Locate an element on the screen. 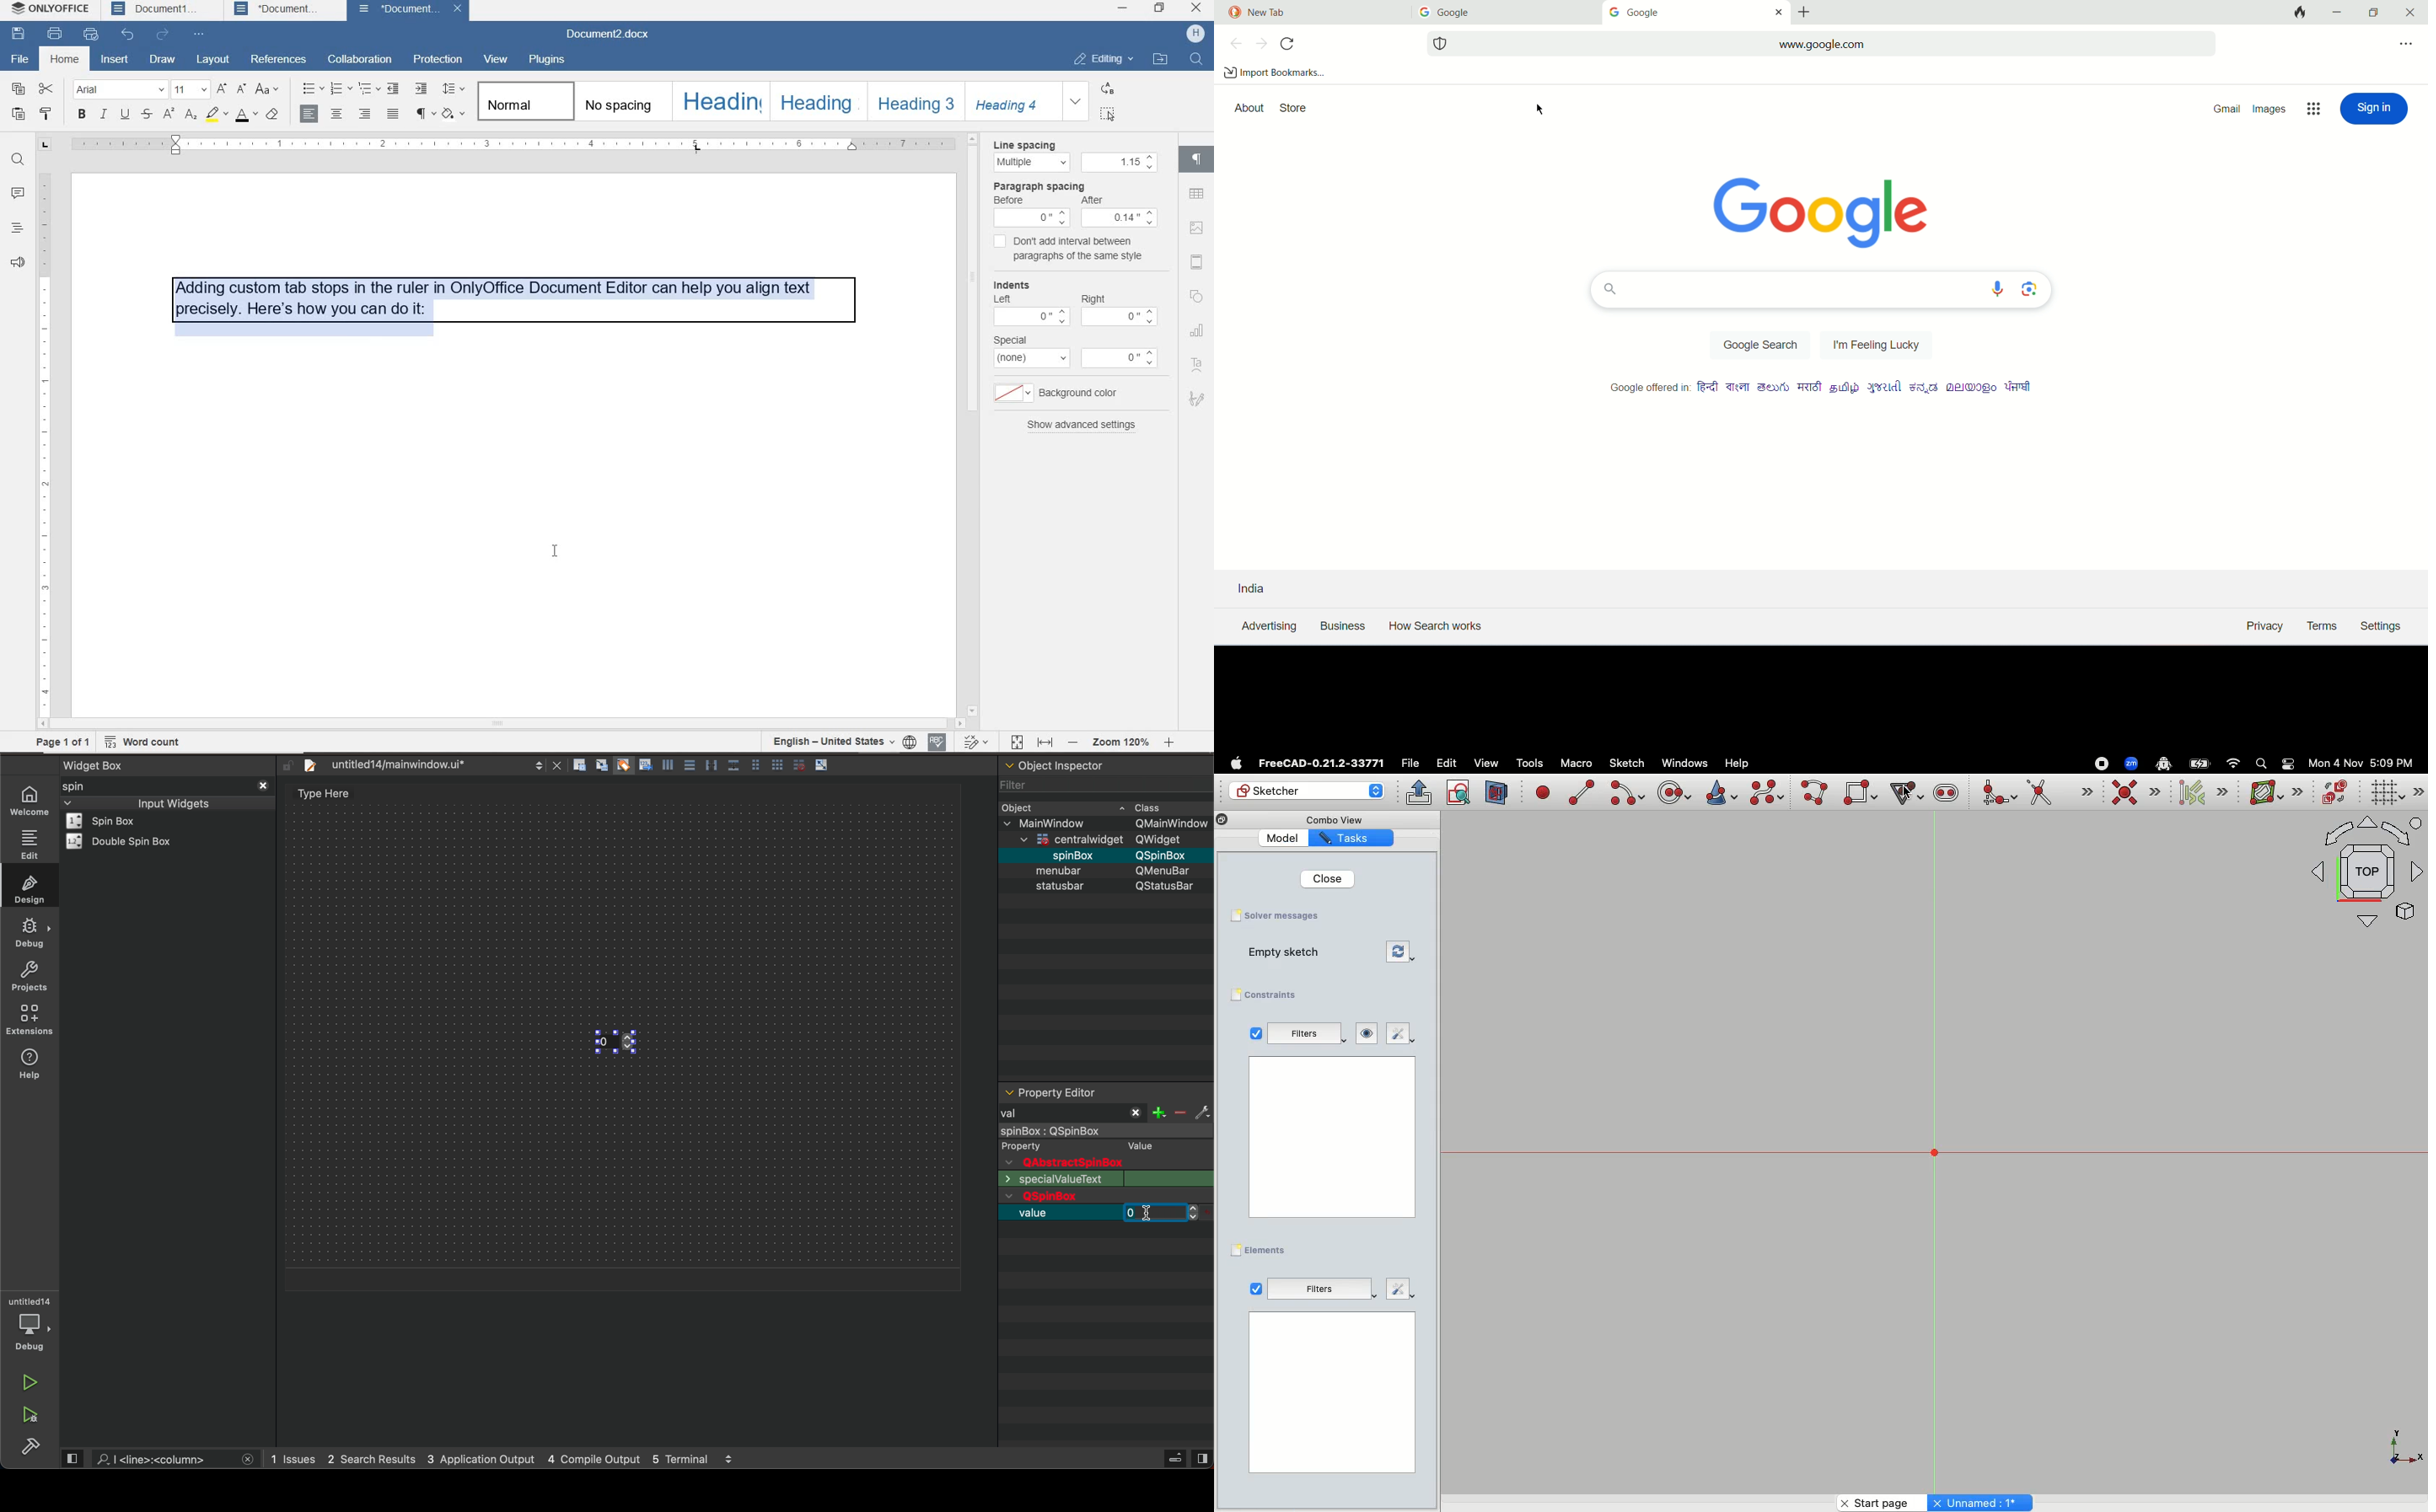  nonprinting characters is located at coordinates (424, 116).